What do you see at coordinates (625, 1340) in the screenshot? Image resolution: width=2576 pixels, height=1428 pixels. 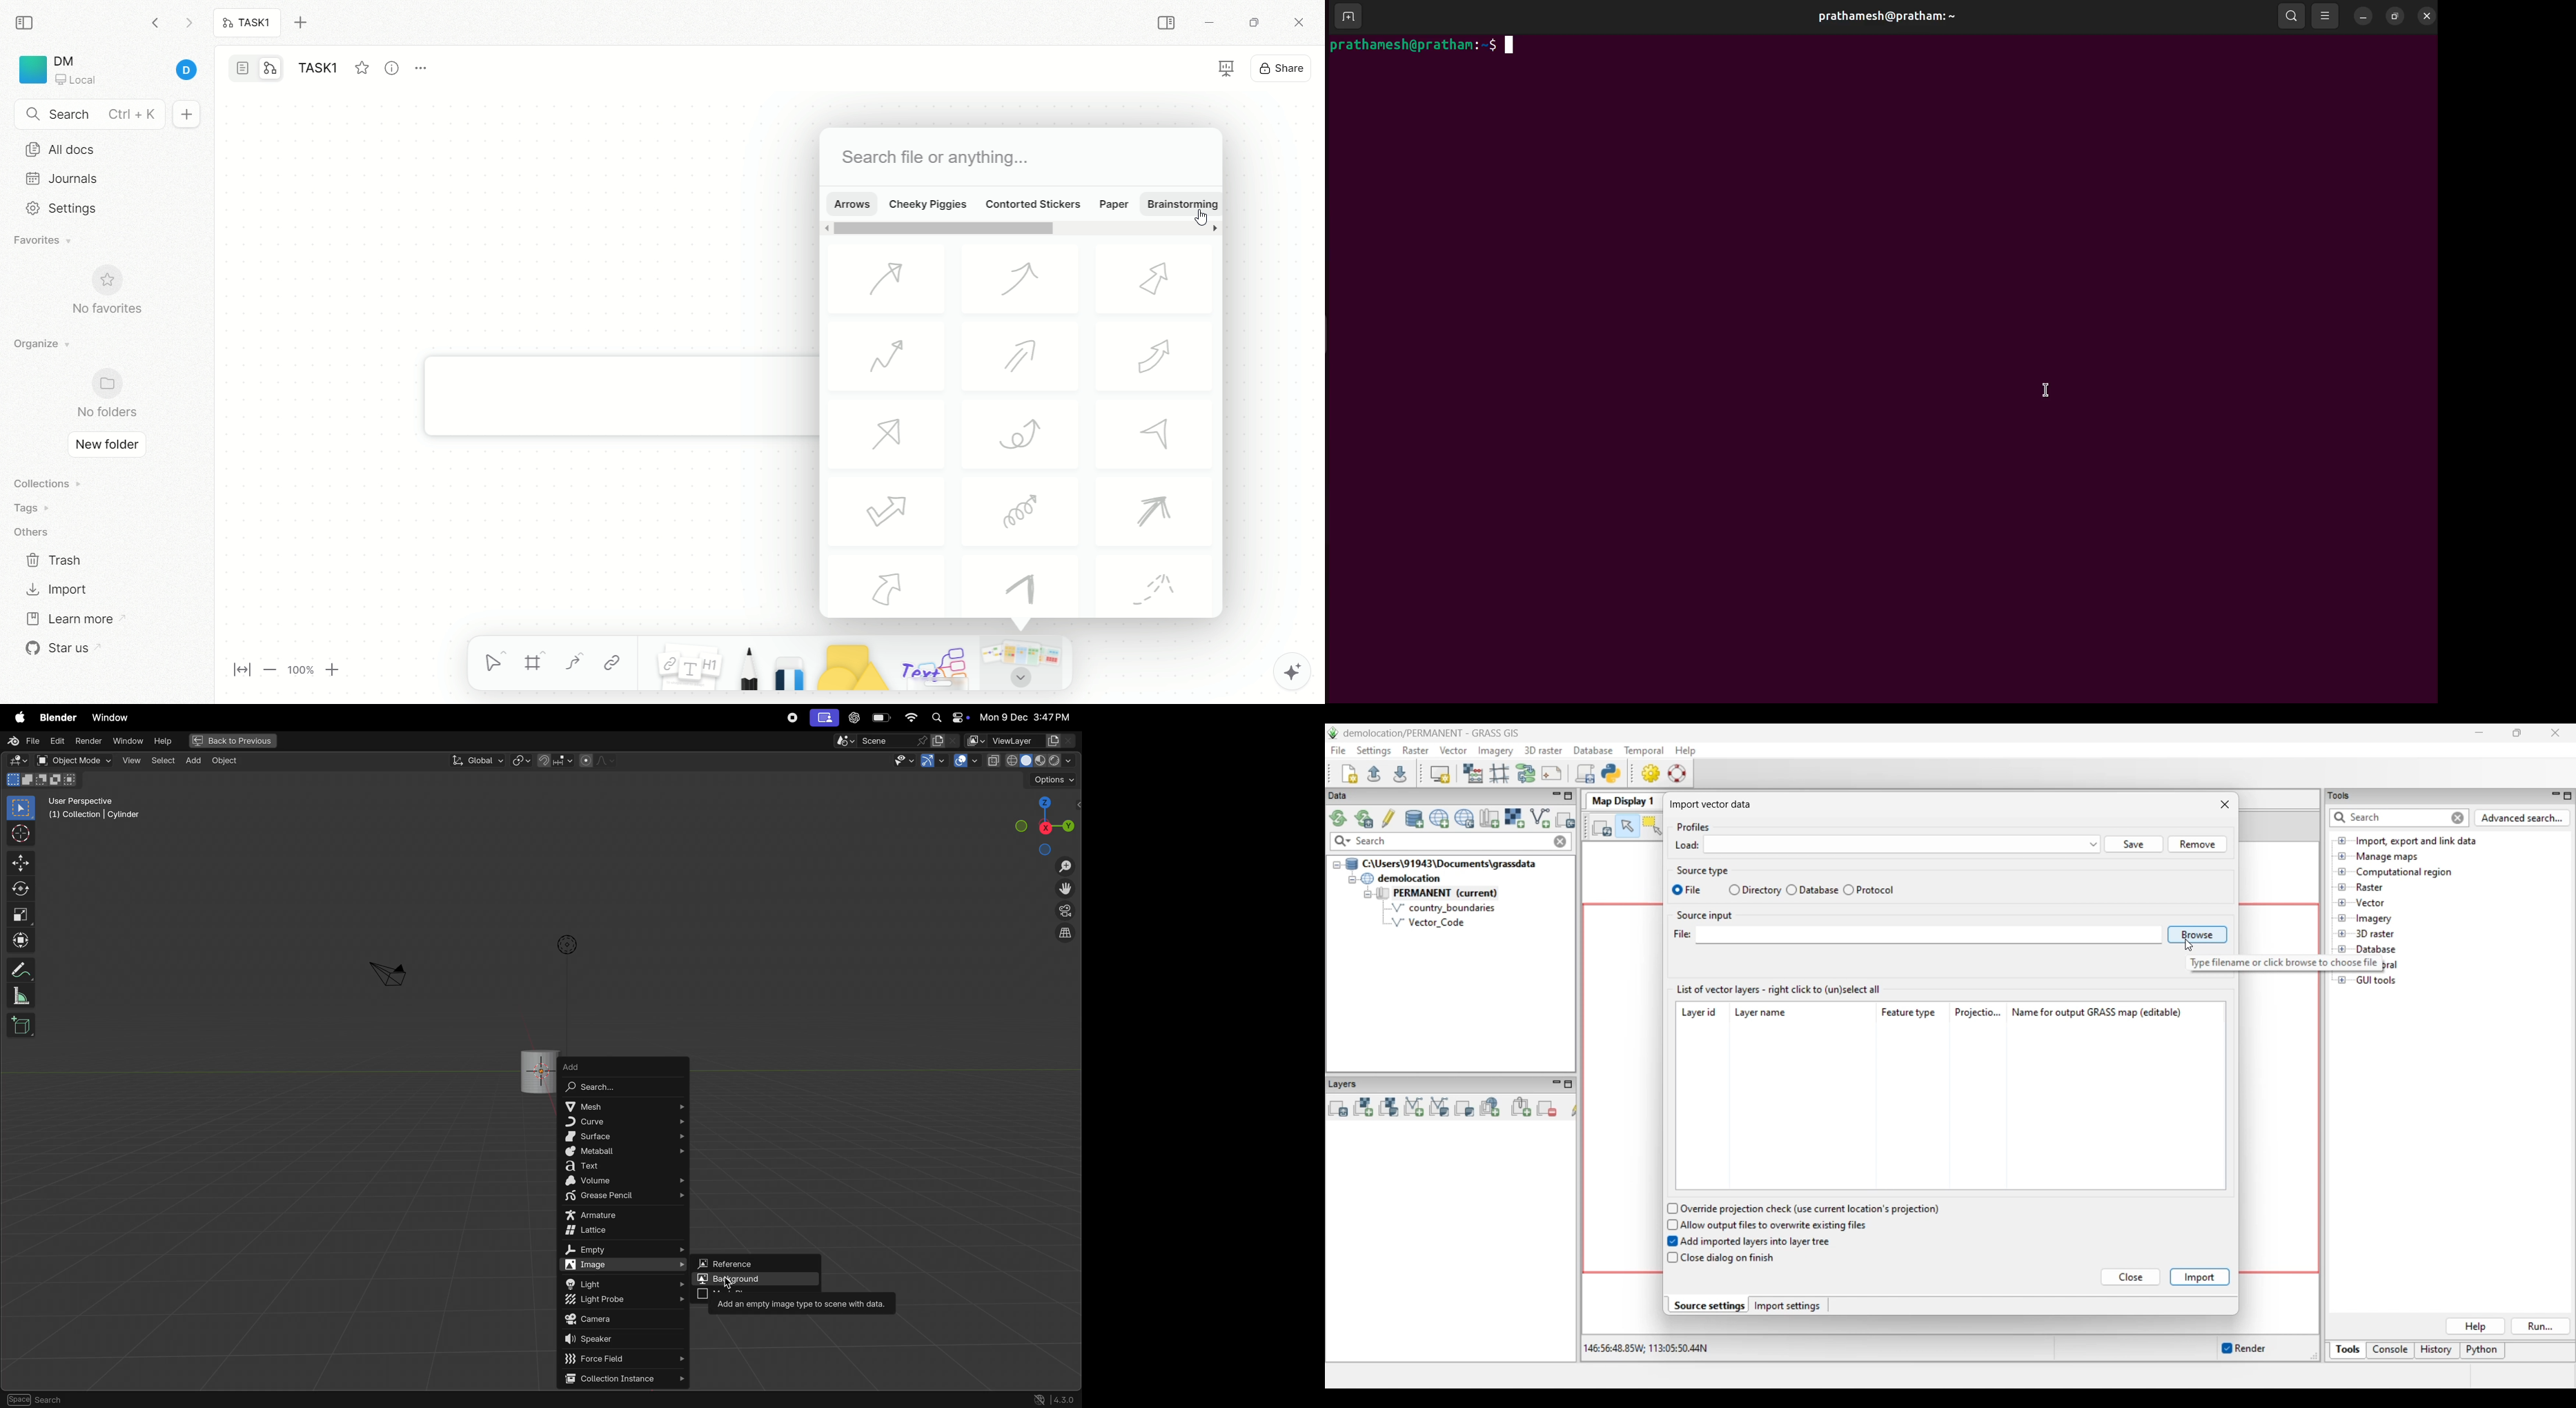 I see `speaker` at bounding box center [625, 1340].